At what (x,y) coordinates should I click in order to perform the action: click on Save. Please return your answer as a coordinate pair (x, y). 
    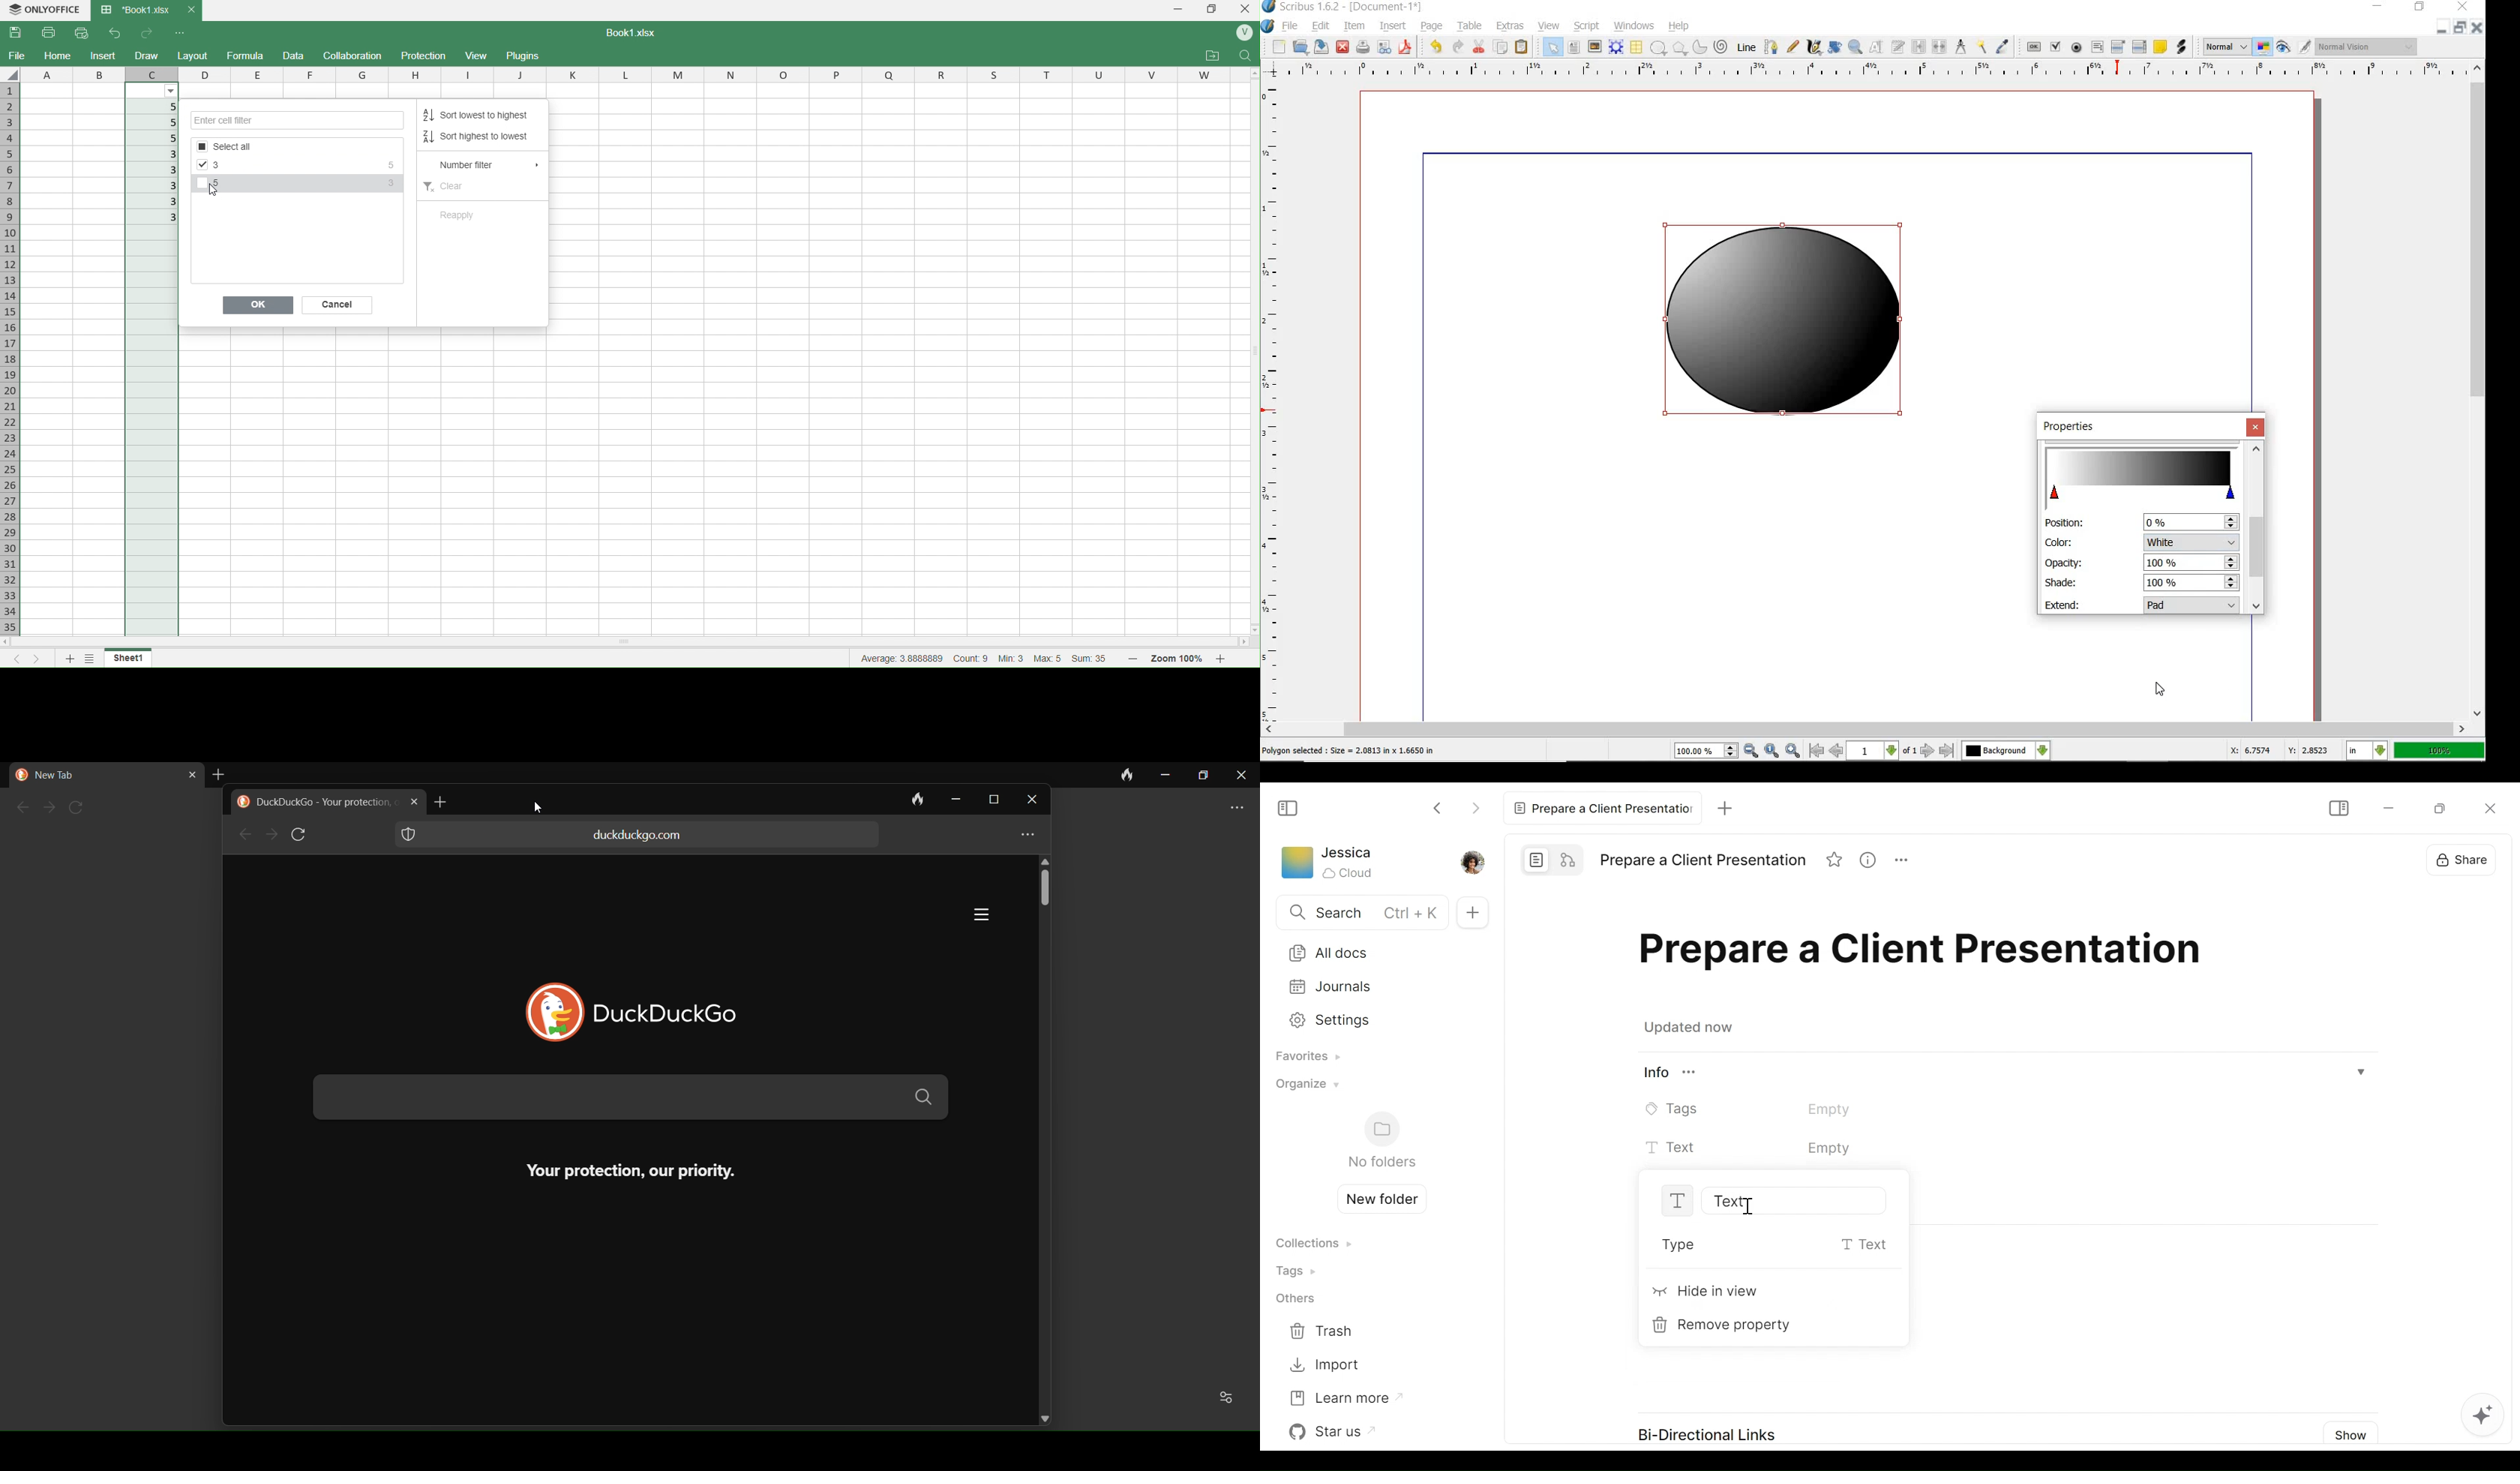
    Looking at the image, I should click on (17, 33).